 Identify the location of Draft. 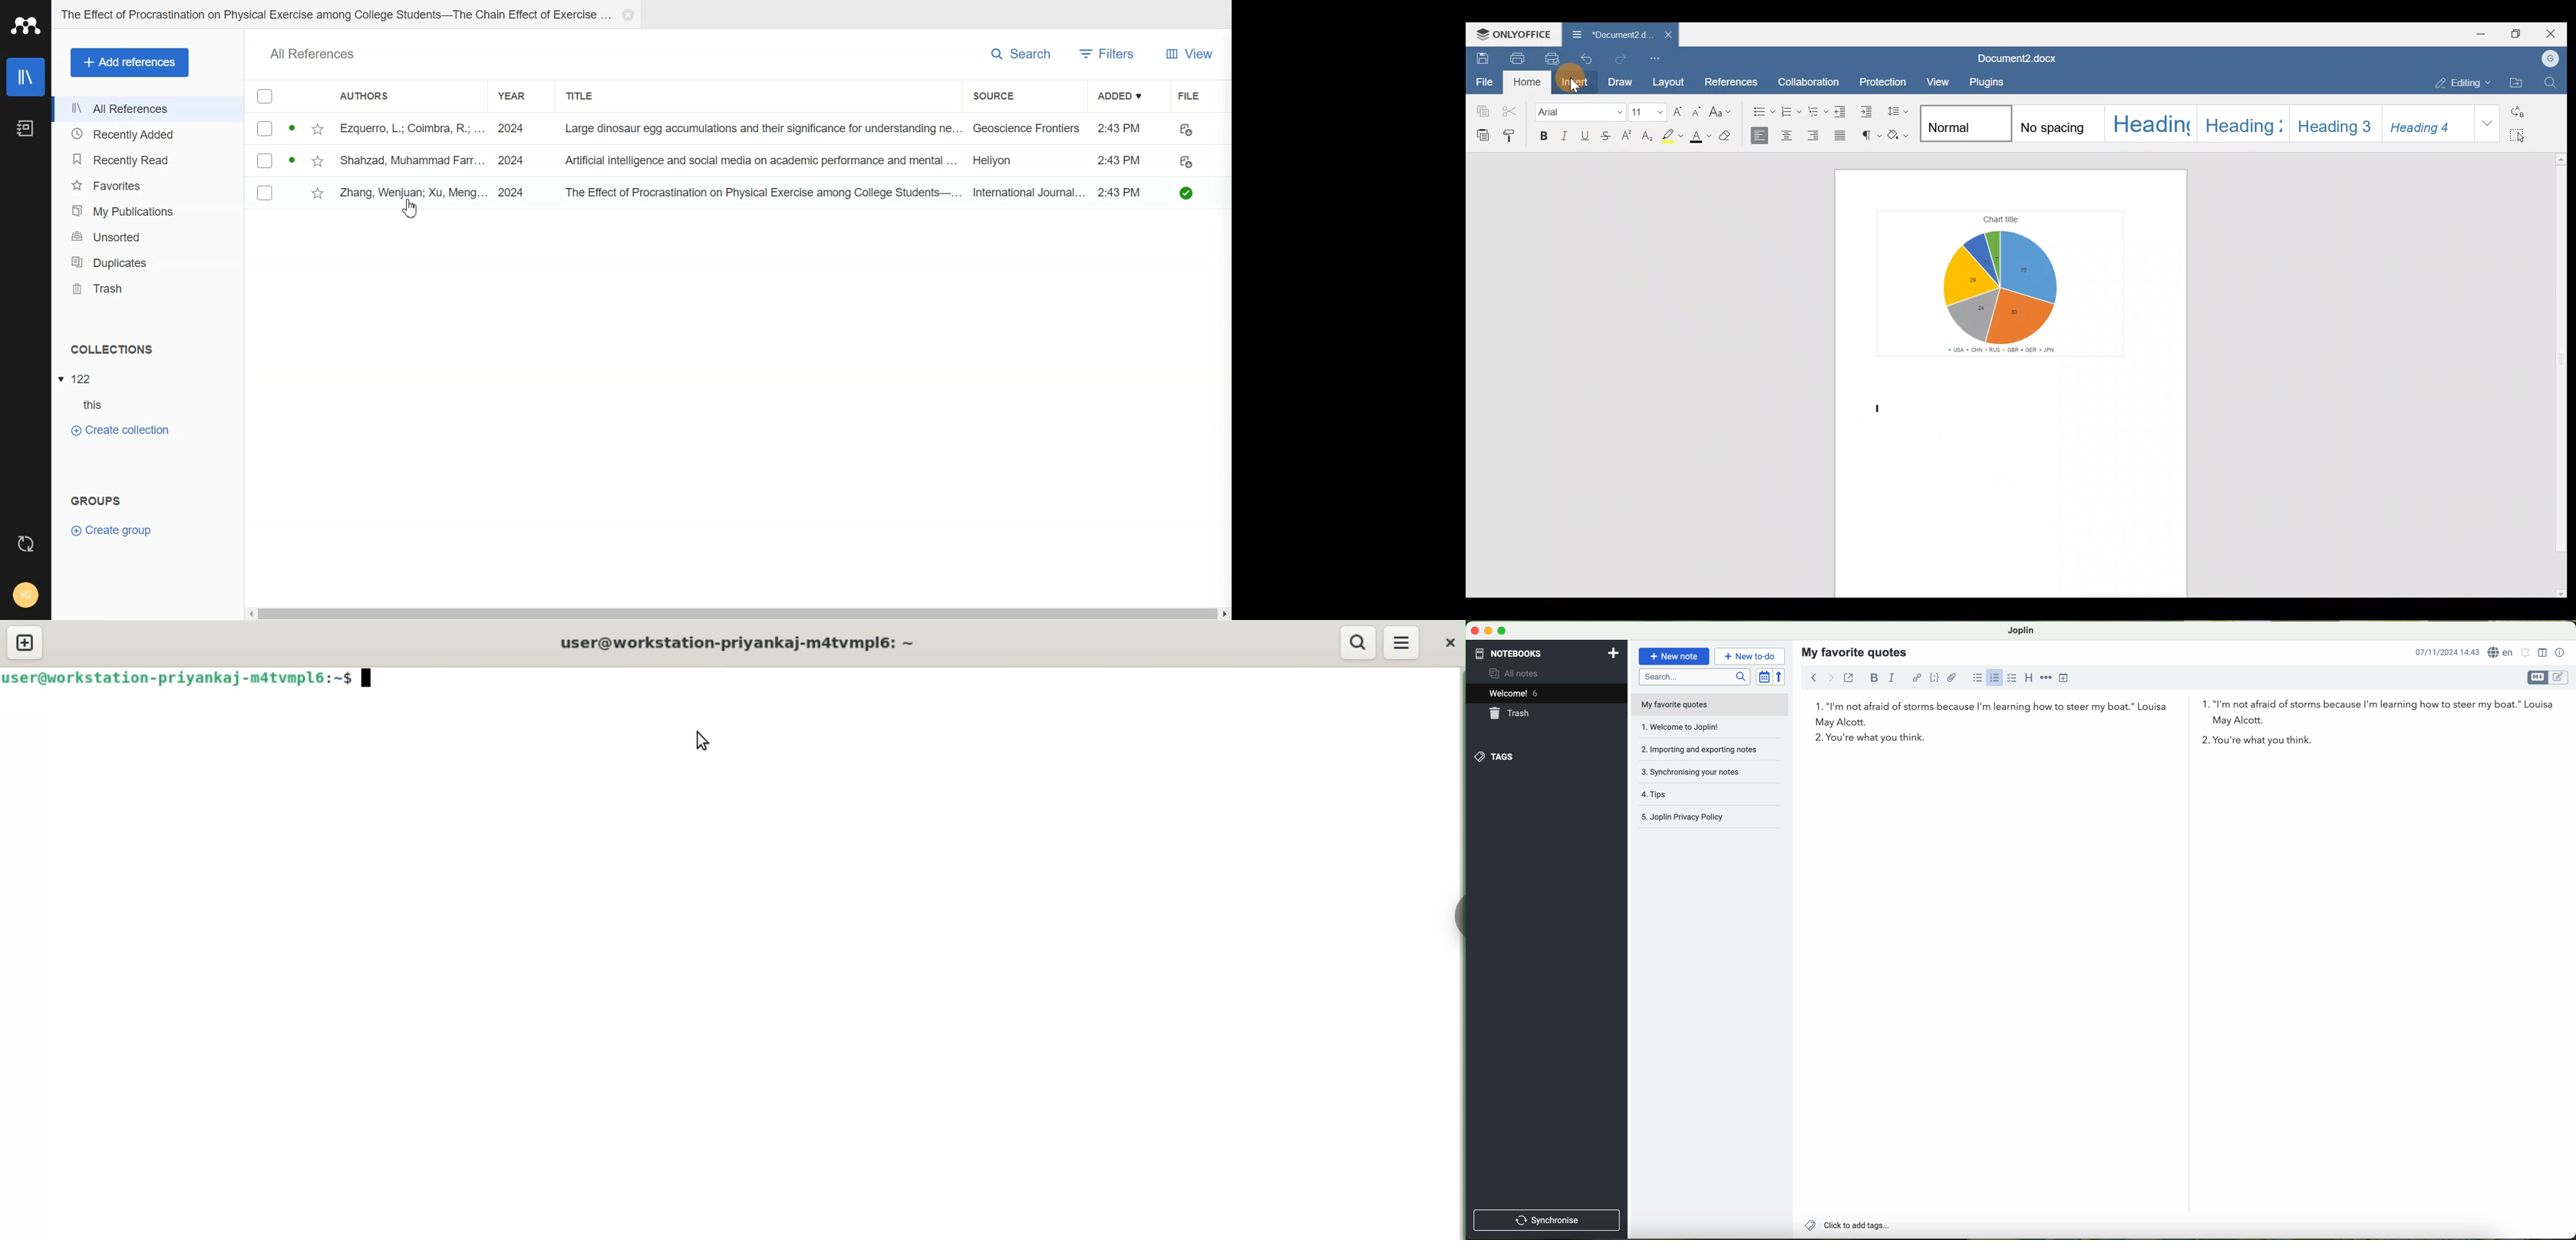
(1191, 128).